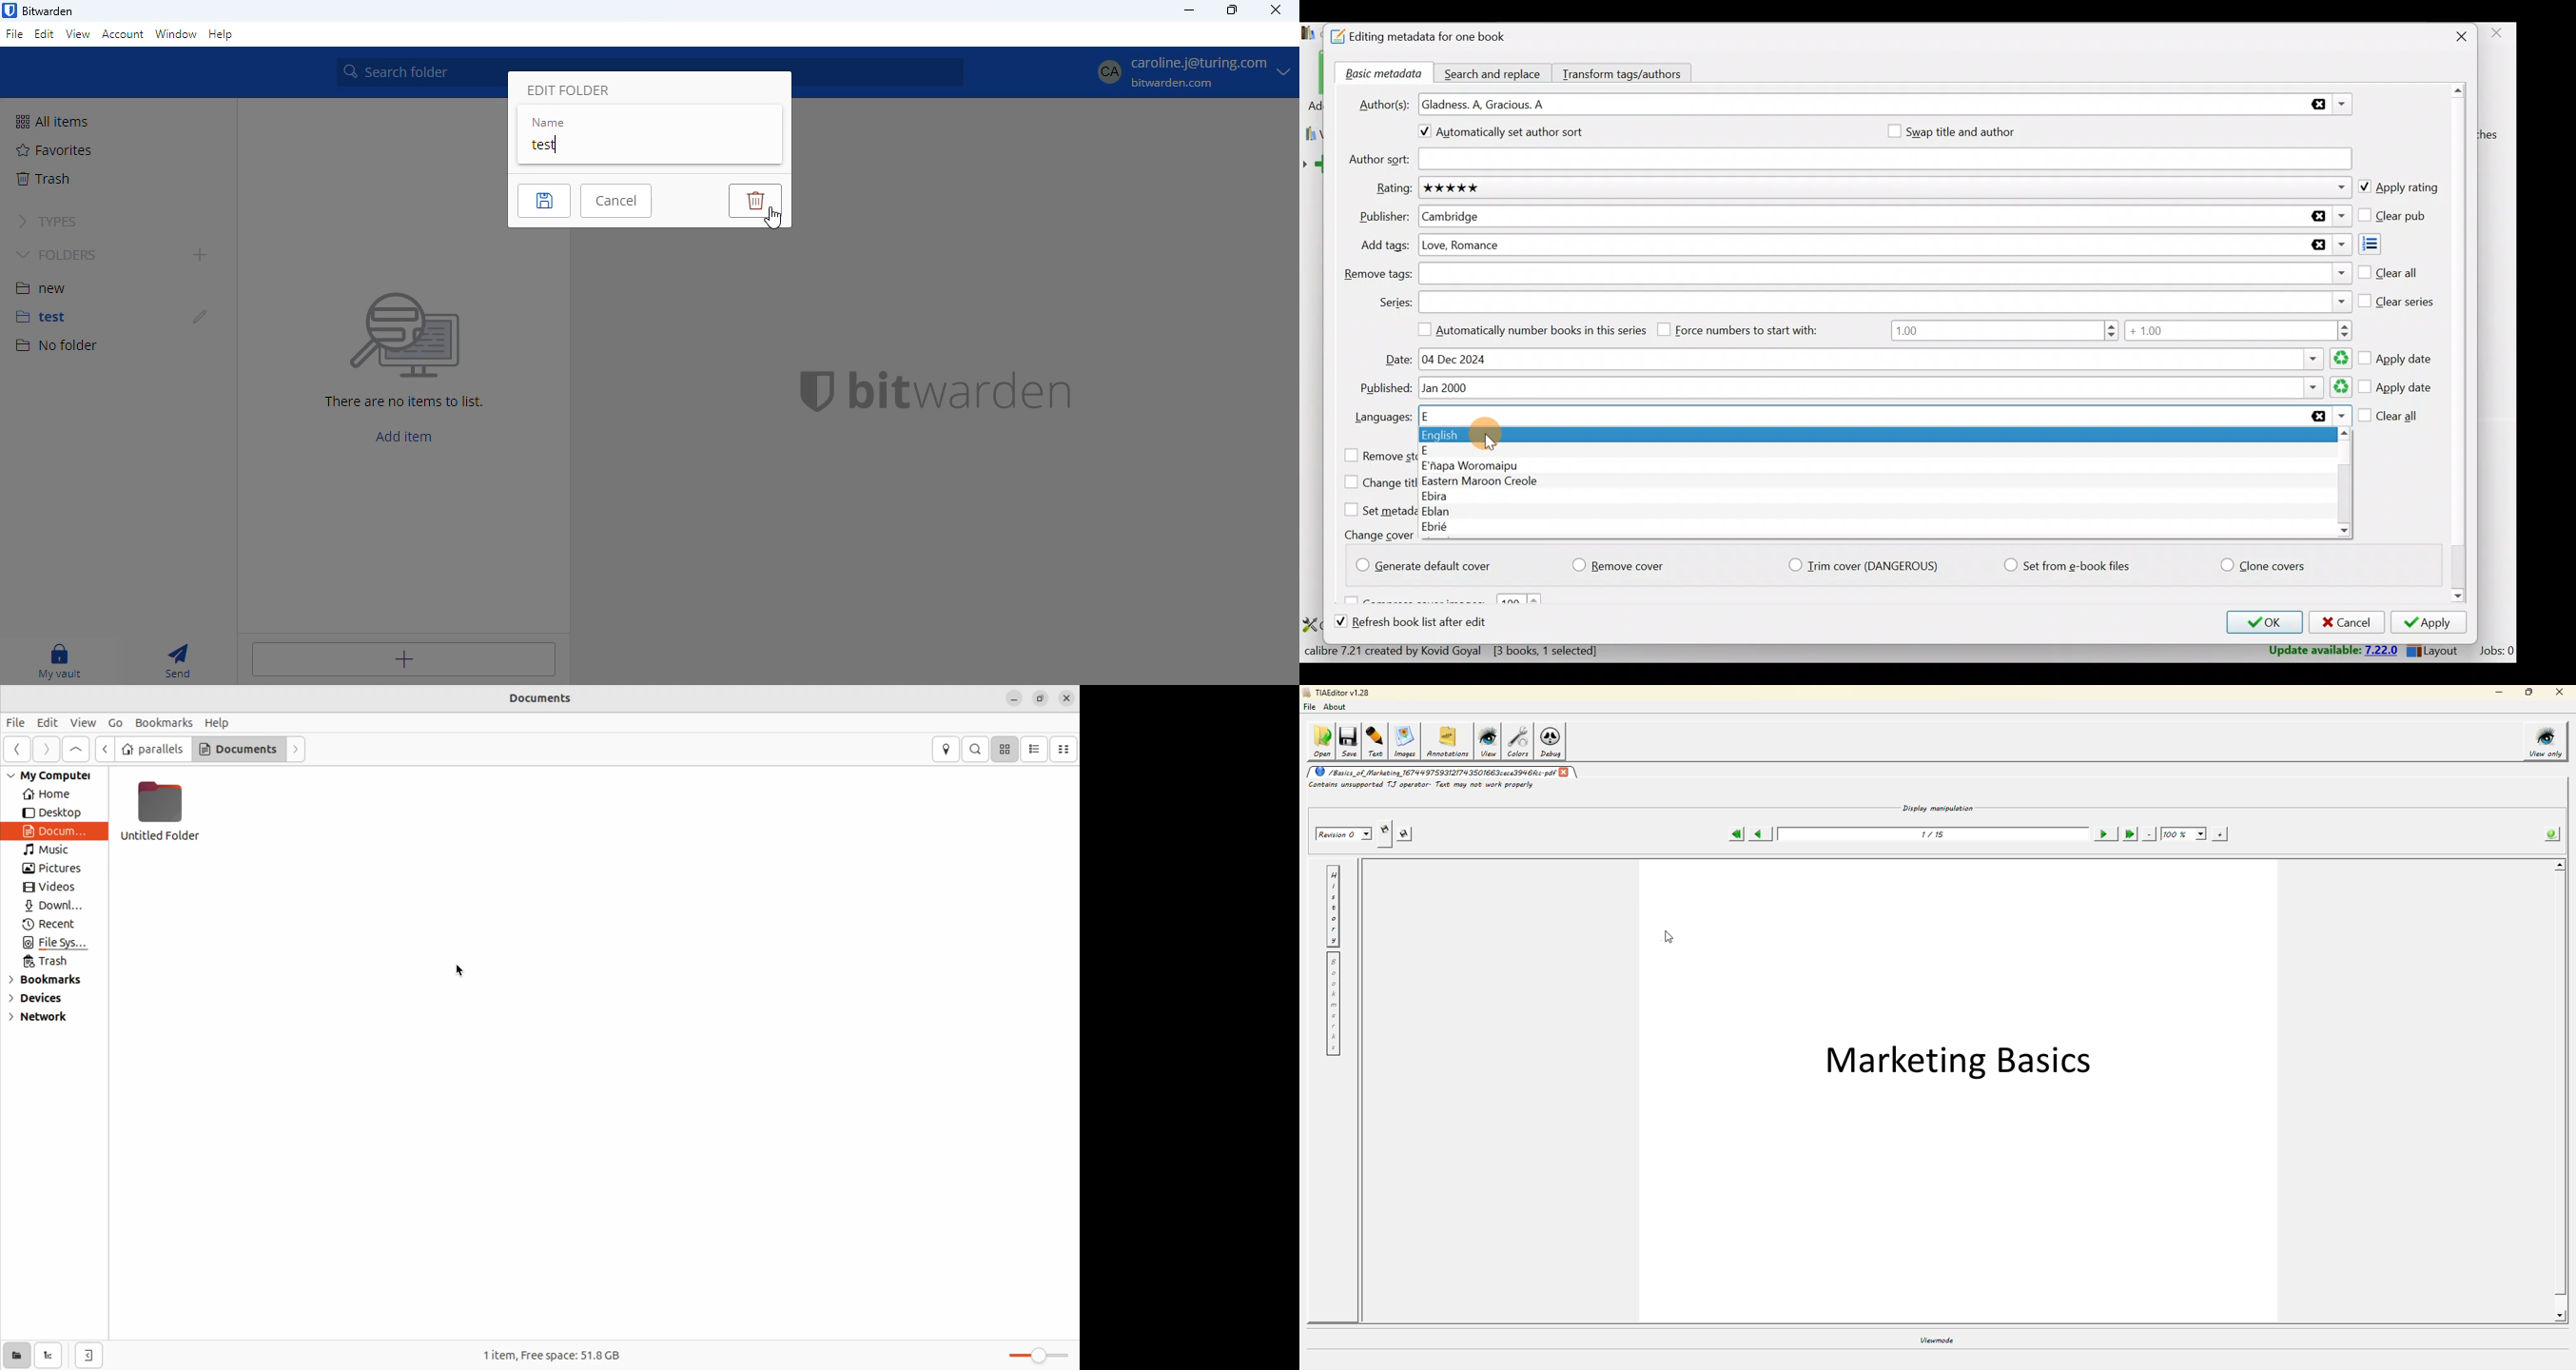 This screenshot has width=2576, height=1372. I want to click on cursor, so click(772, 217).